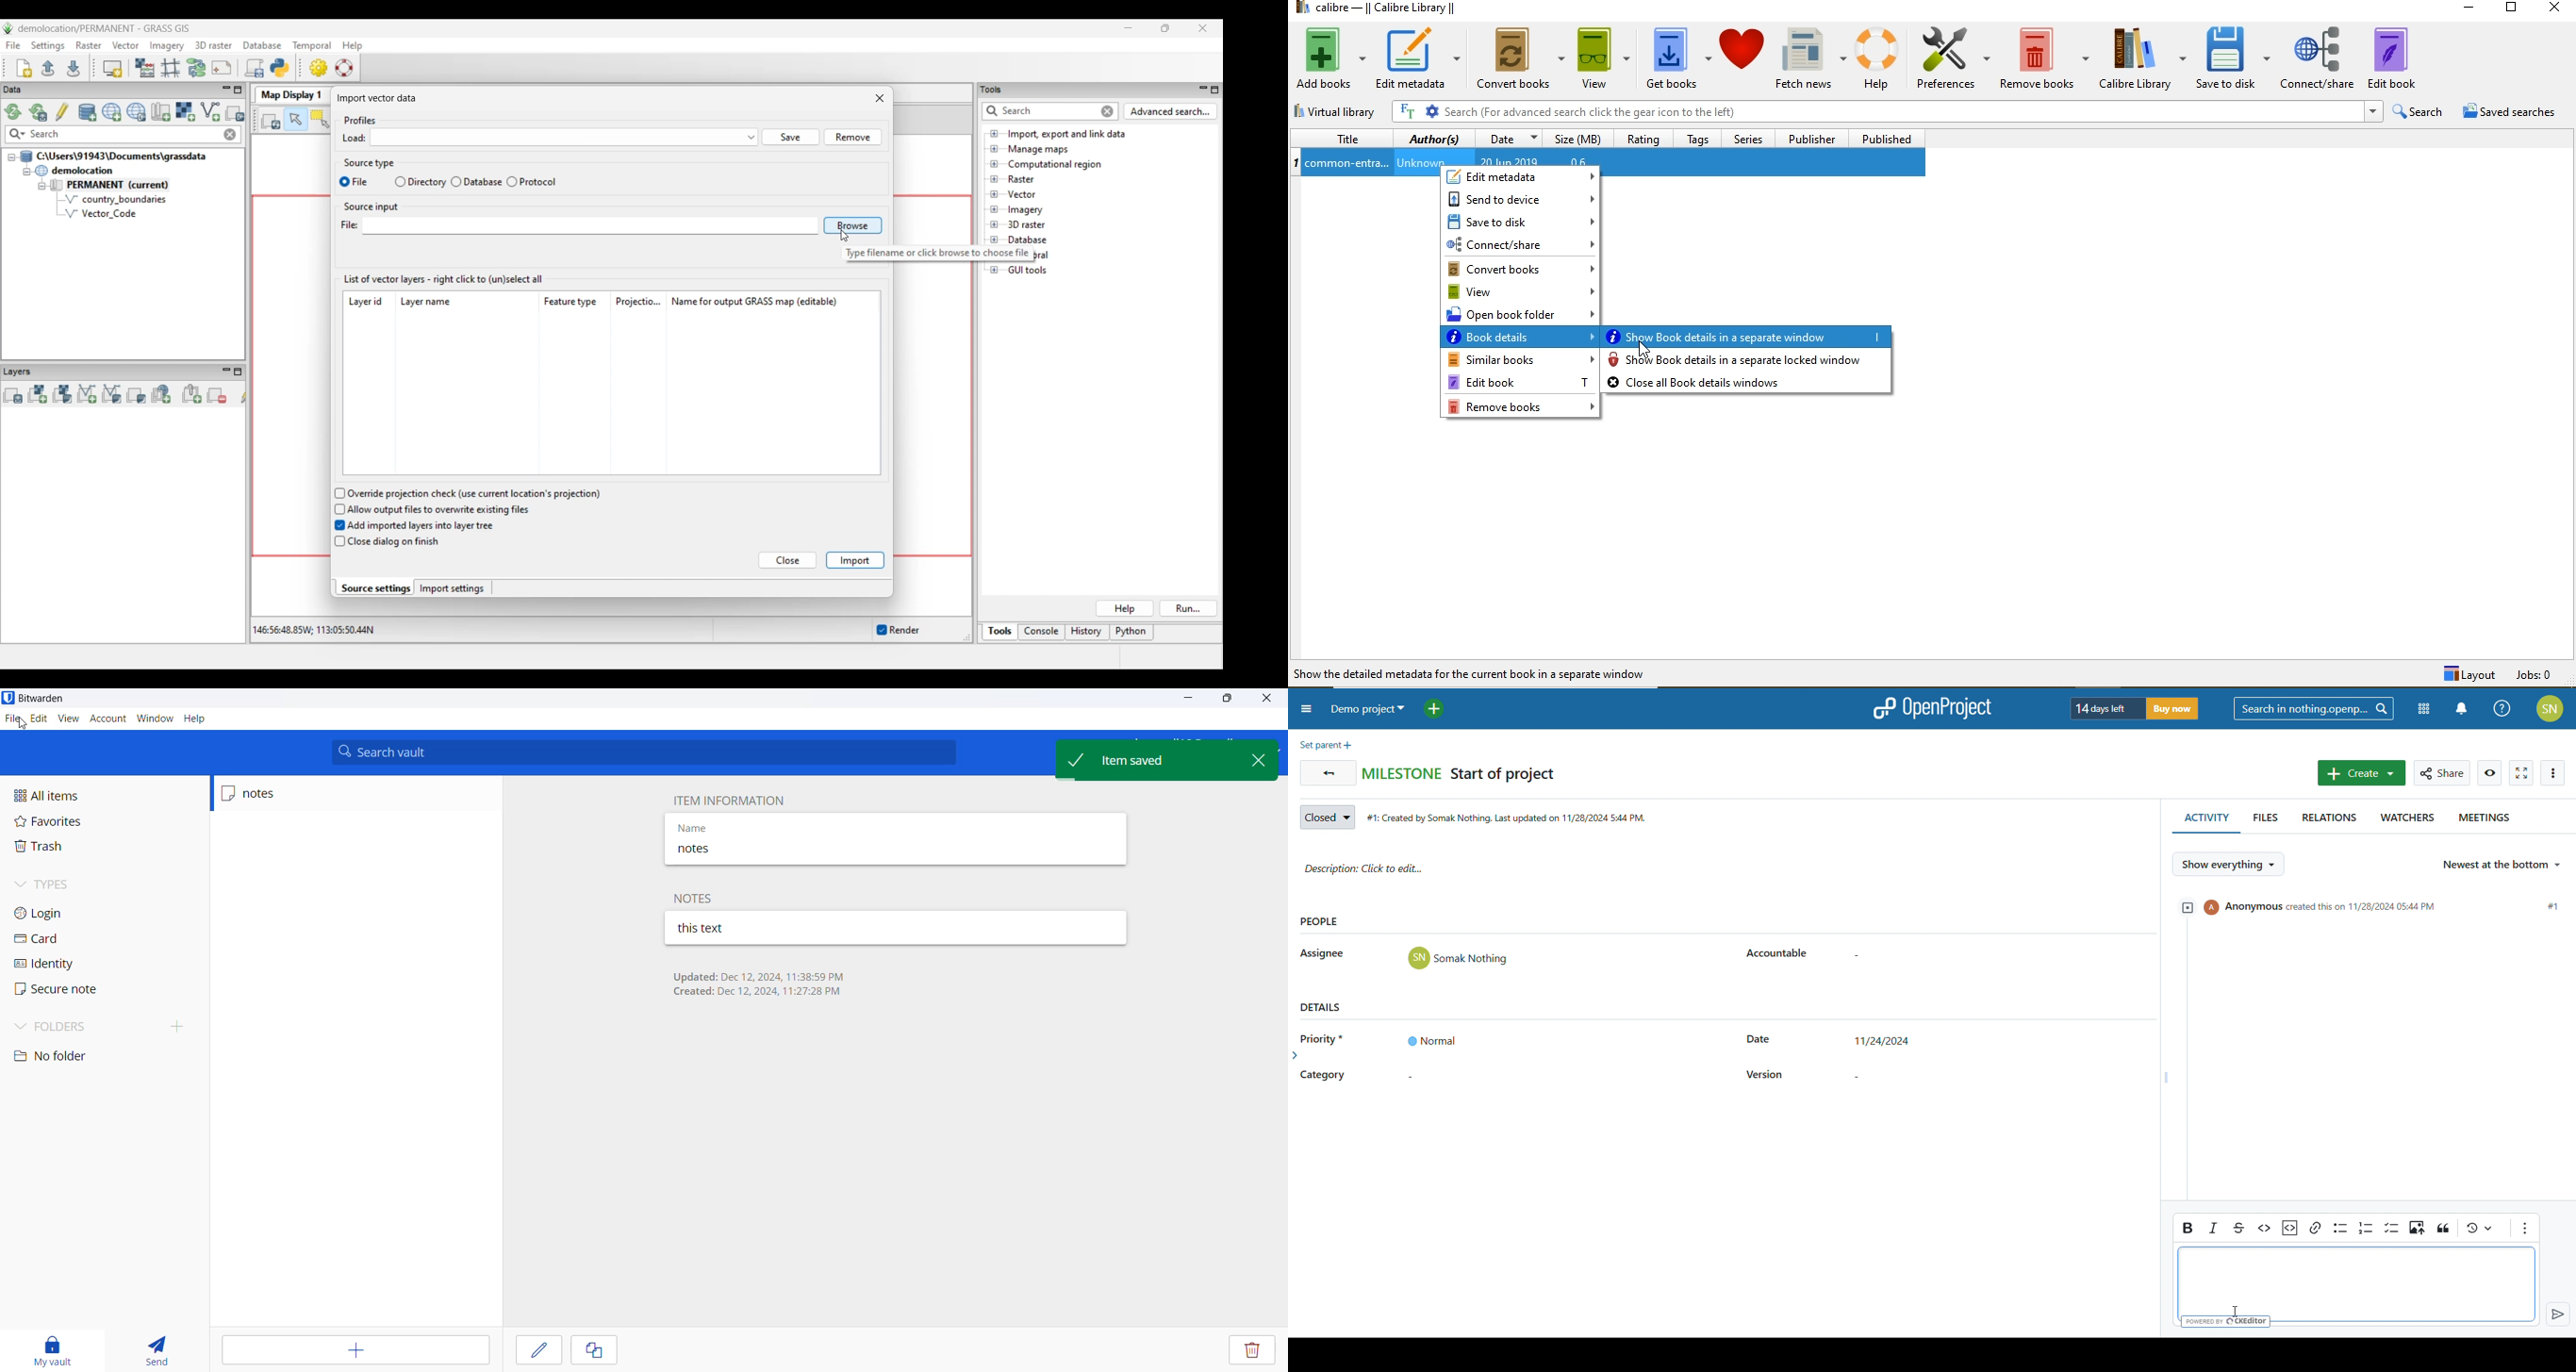  Describe the element at coordinates (1523, 316) in the screenshot. I see `open book folder` at that location.